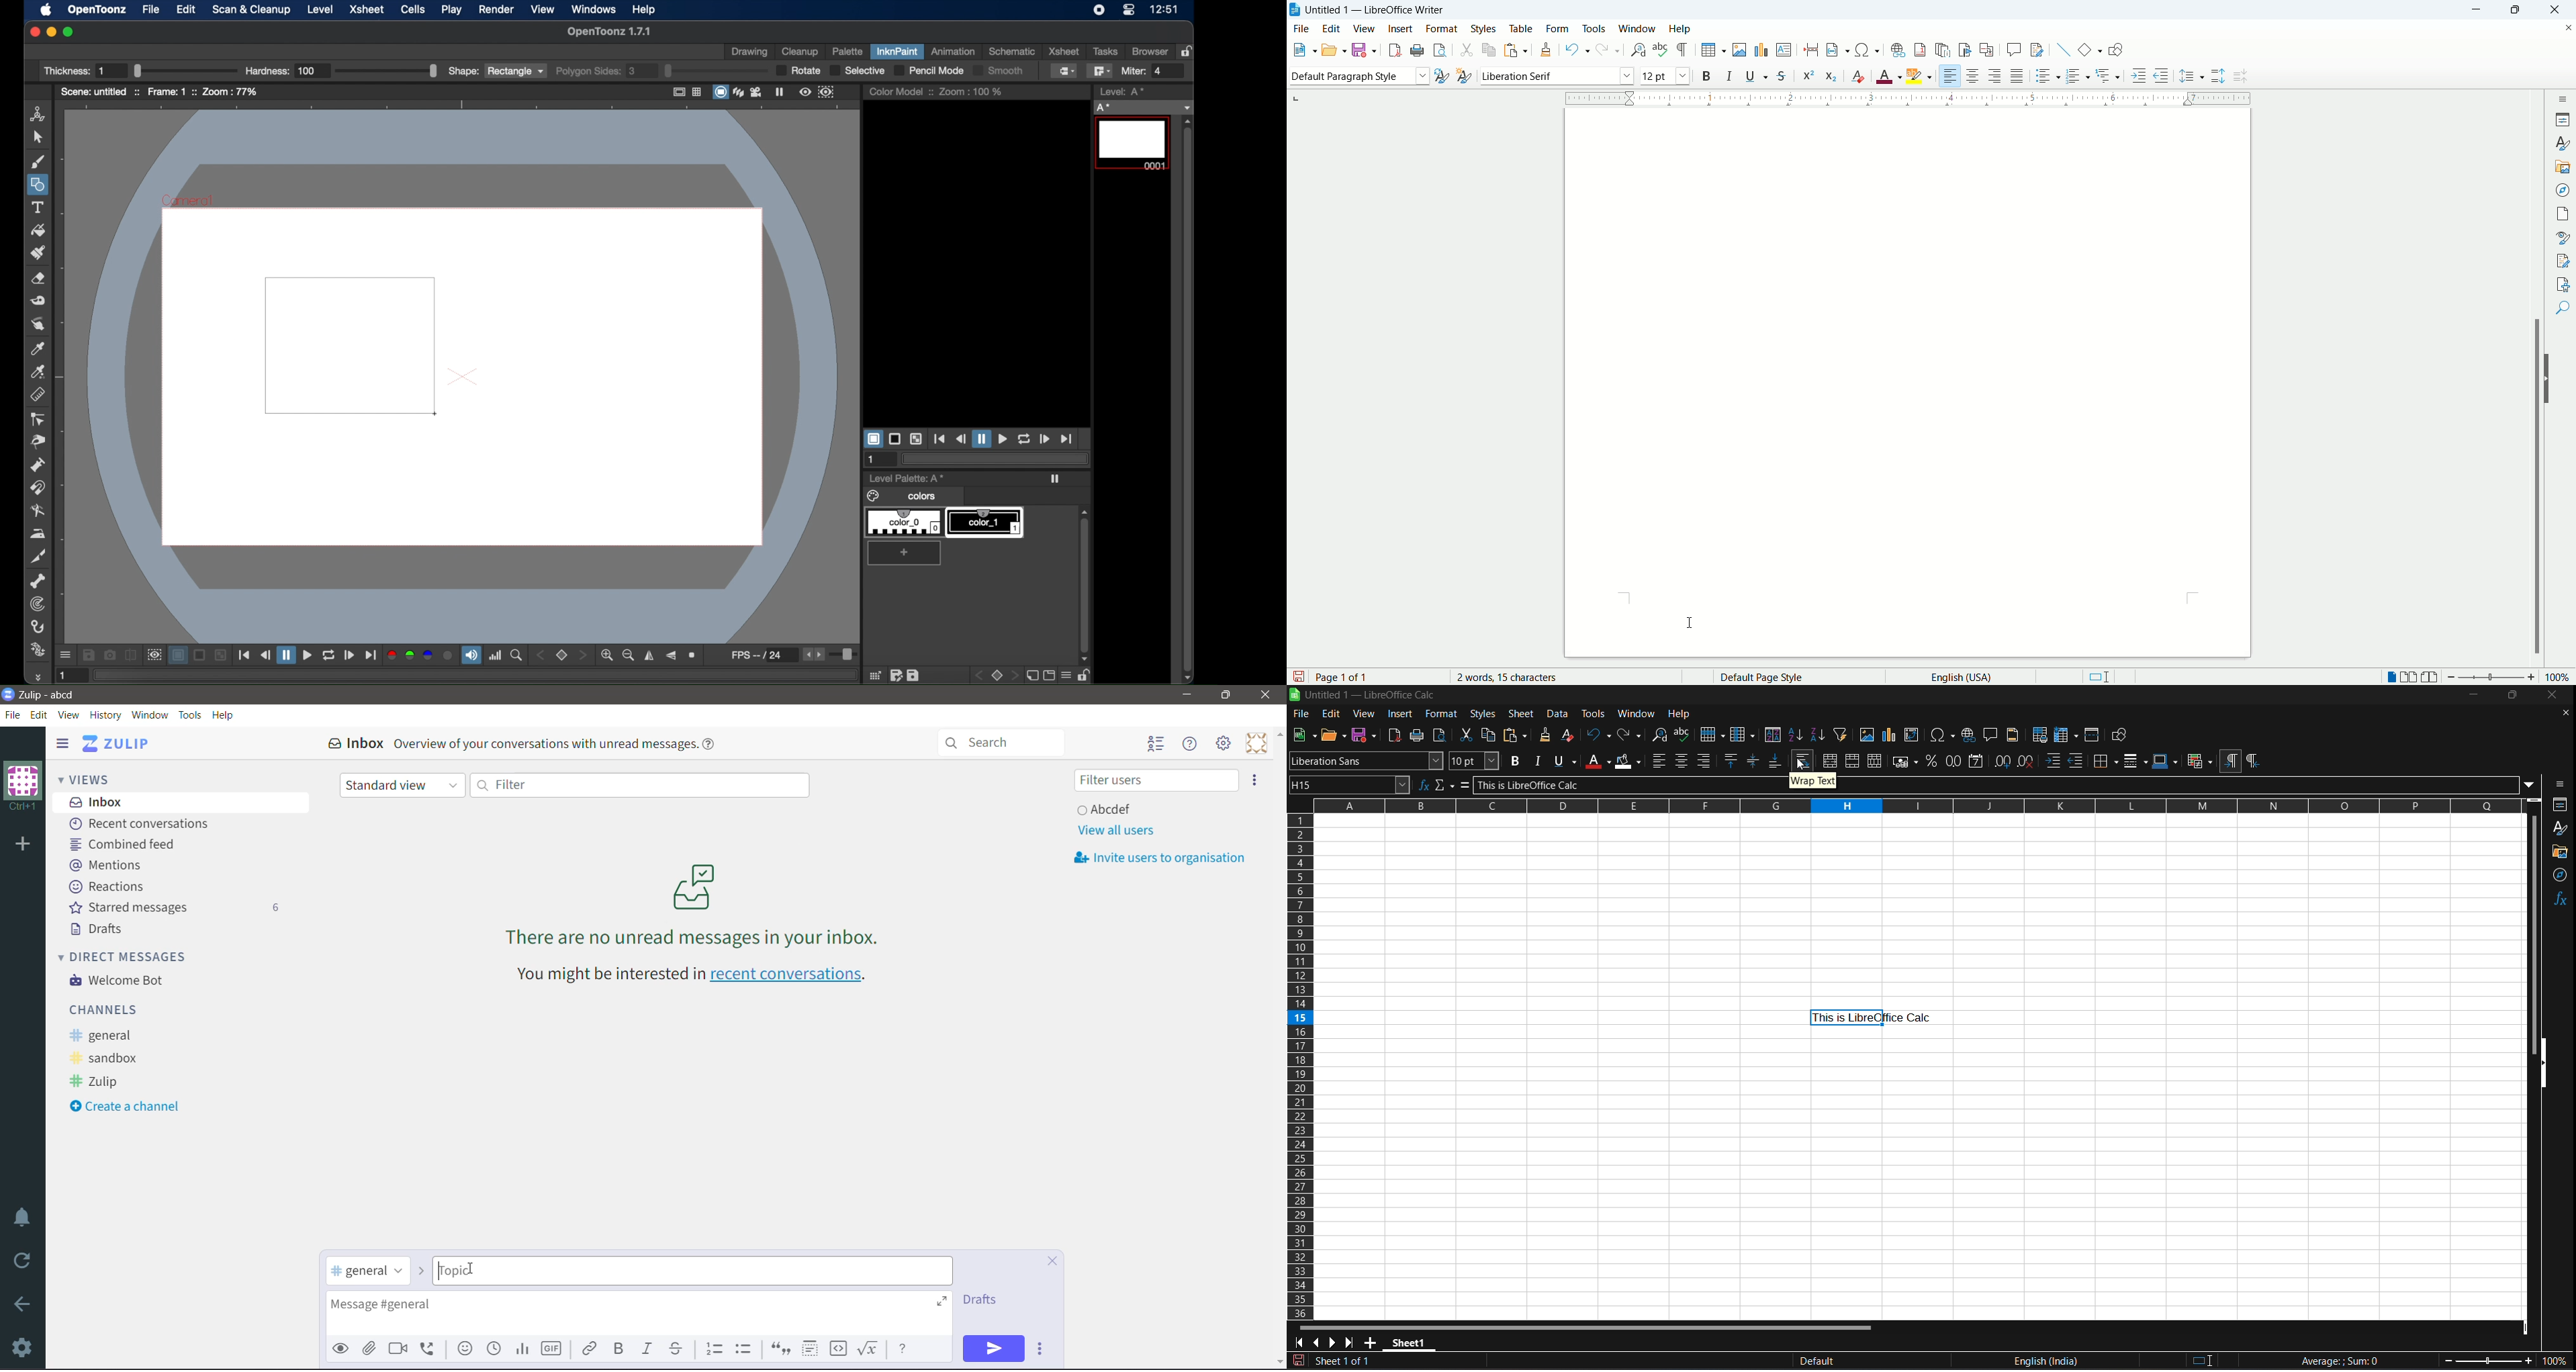  What do you see at coordinates (69, 675) in the screenshot?
I see `1` at bounding box center [69, 675].